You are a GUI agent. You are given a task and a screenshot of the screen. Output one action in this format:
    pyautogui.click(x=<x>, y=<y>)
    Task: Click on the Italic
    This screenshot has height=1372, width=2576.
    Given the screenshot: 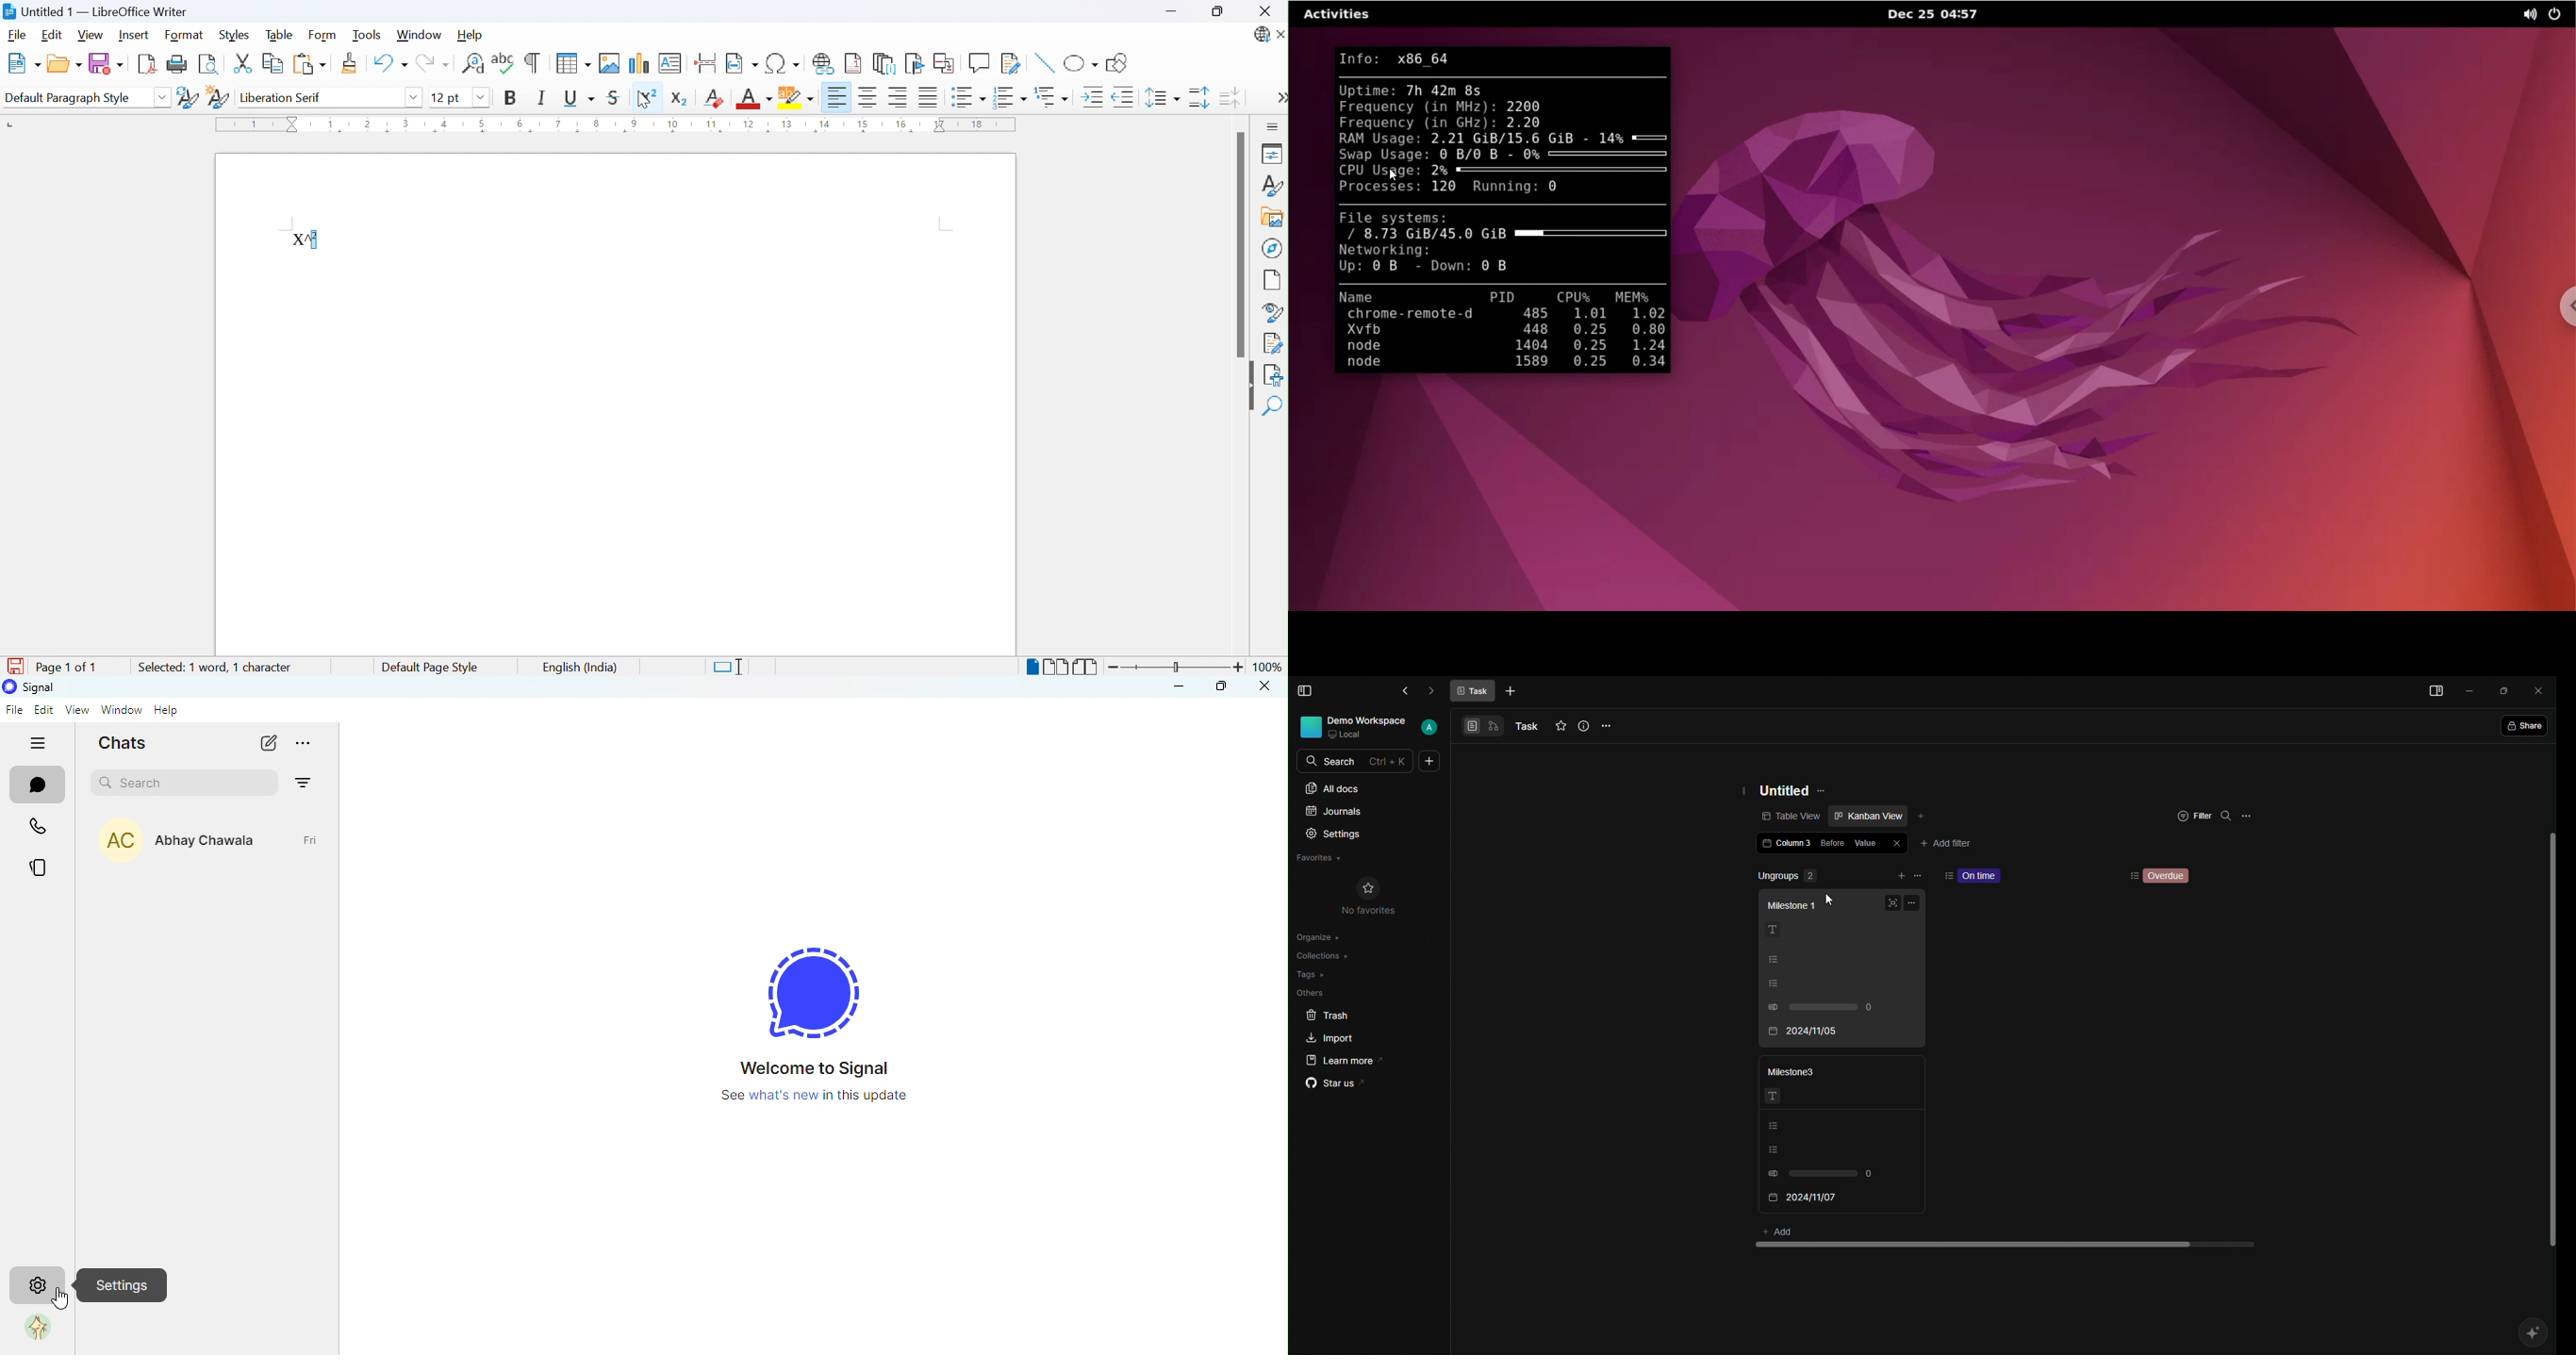 What is the action you would take?
    pyautogui.click(x=543, y=99)
    